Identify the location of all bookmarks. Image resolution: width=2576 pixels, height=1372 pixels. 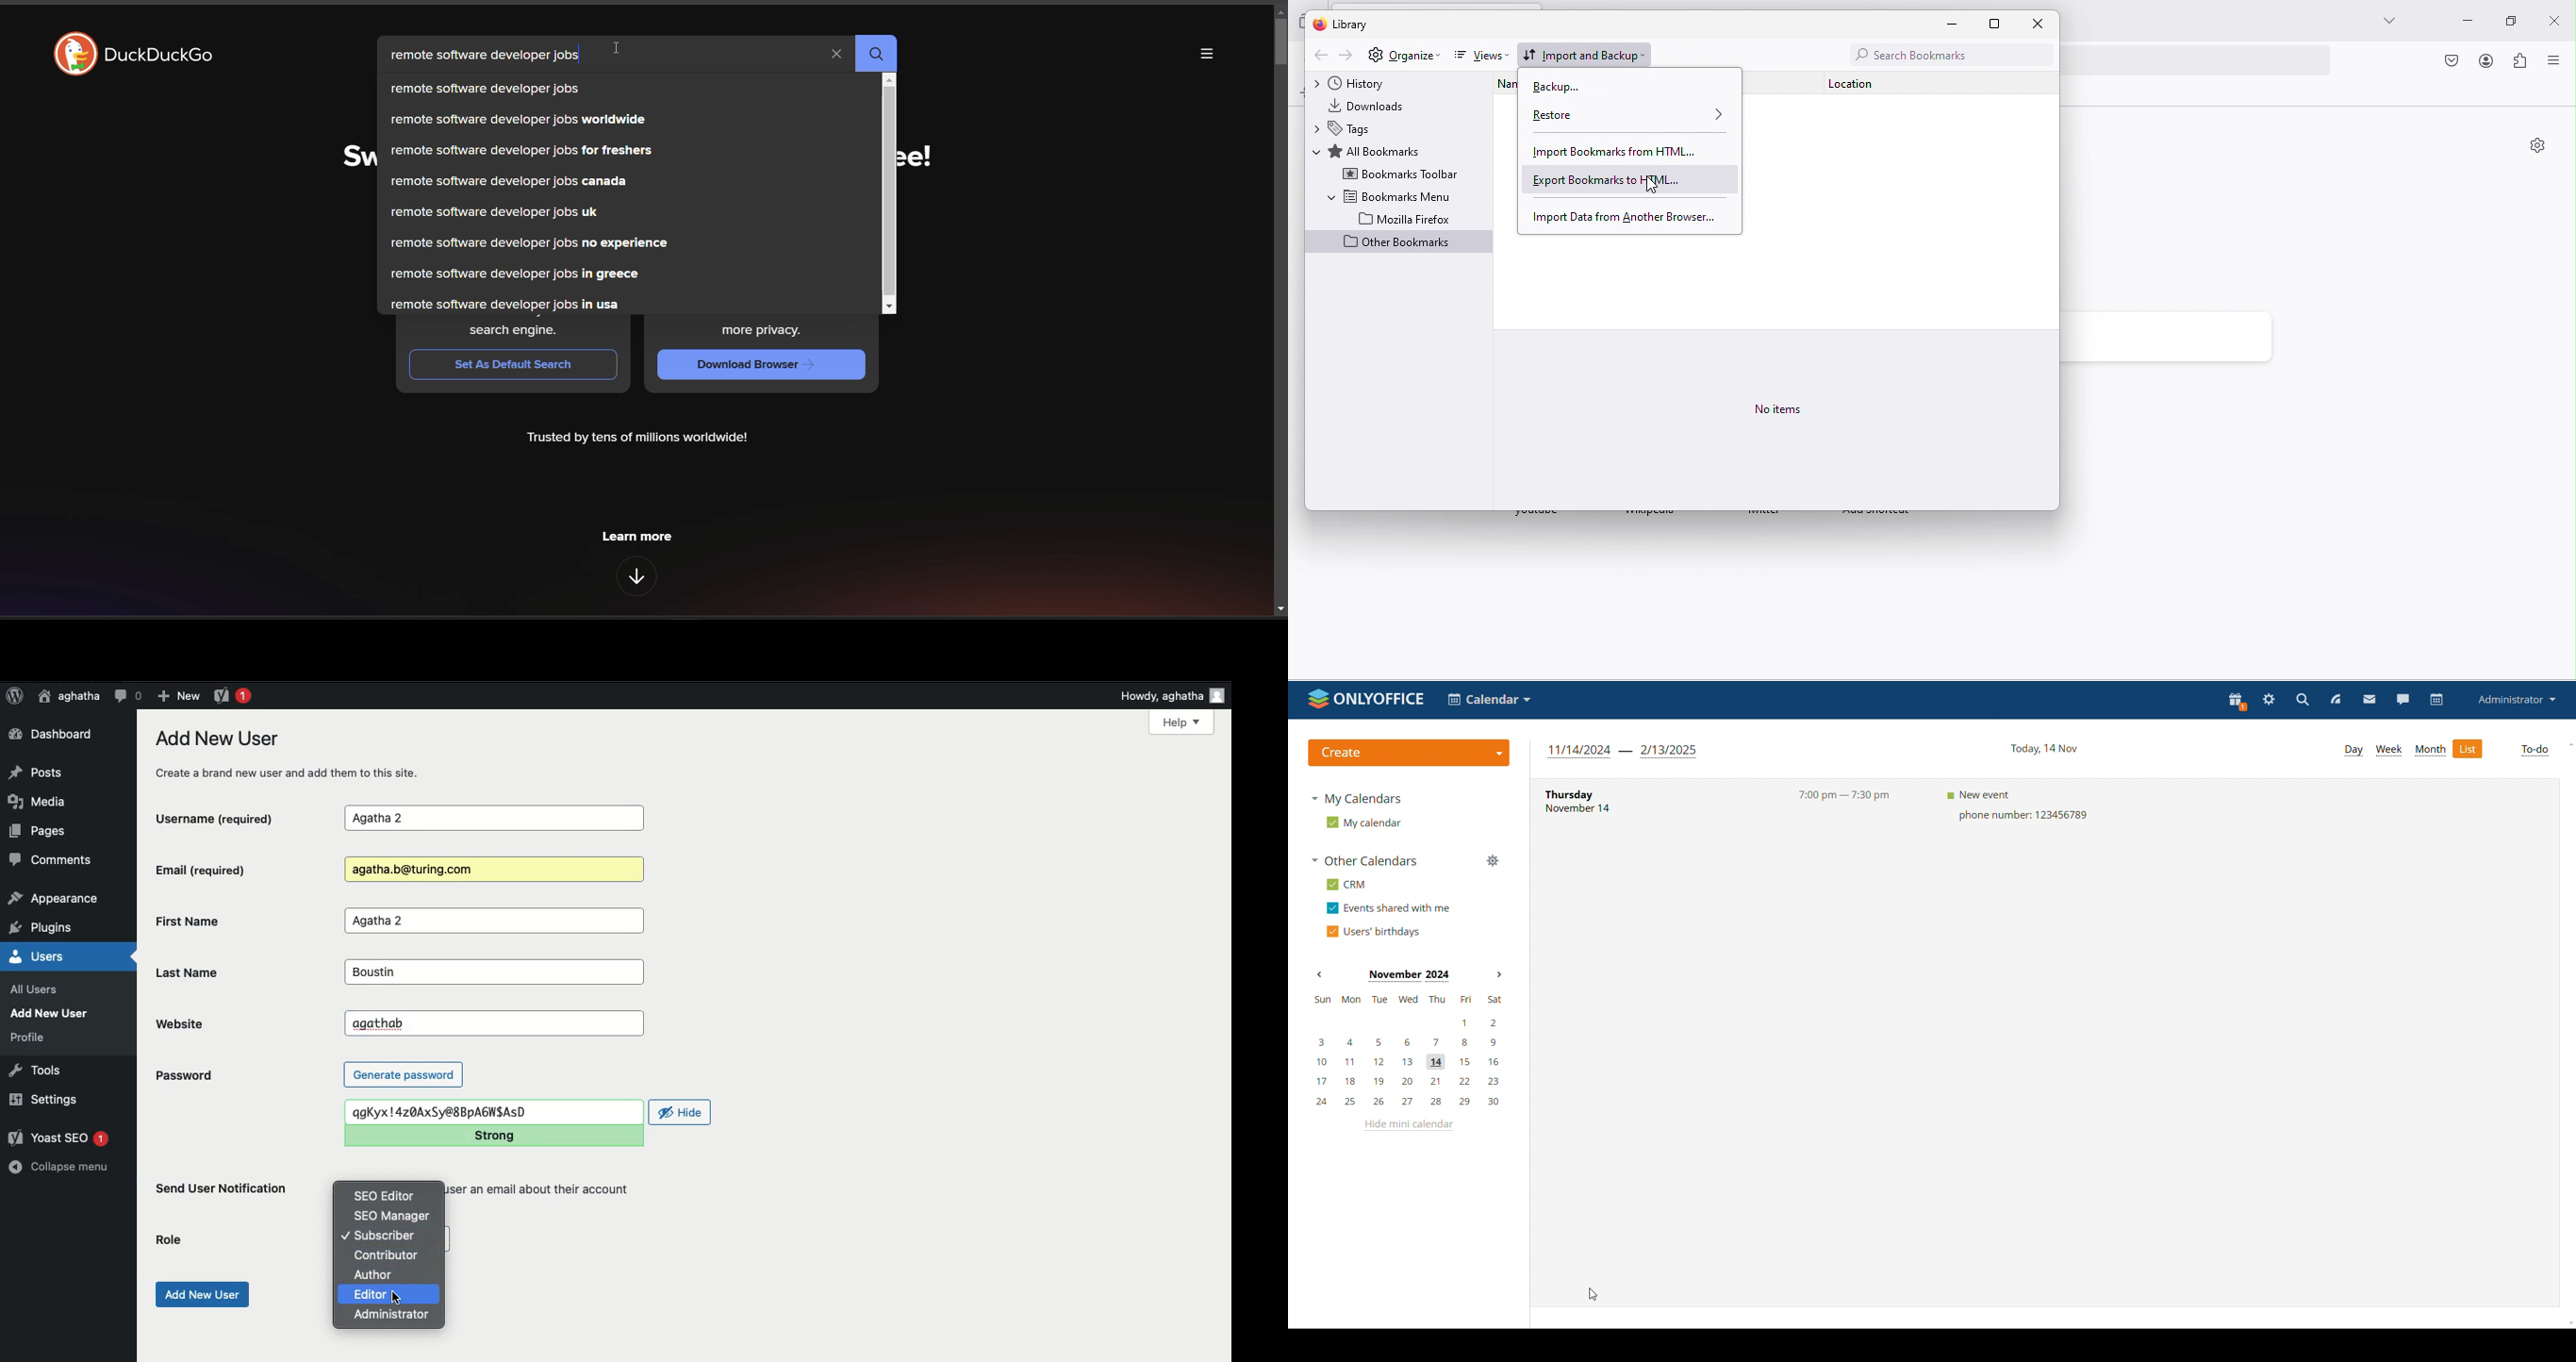
(1375, 151).